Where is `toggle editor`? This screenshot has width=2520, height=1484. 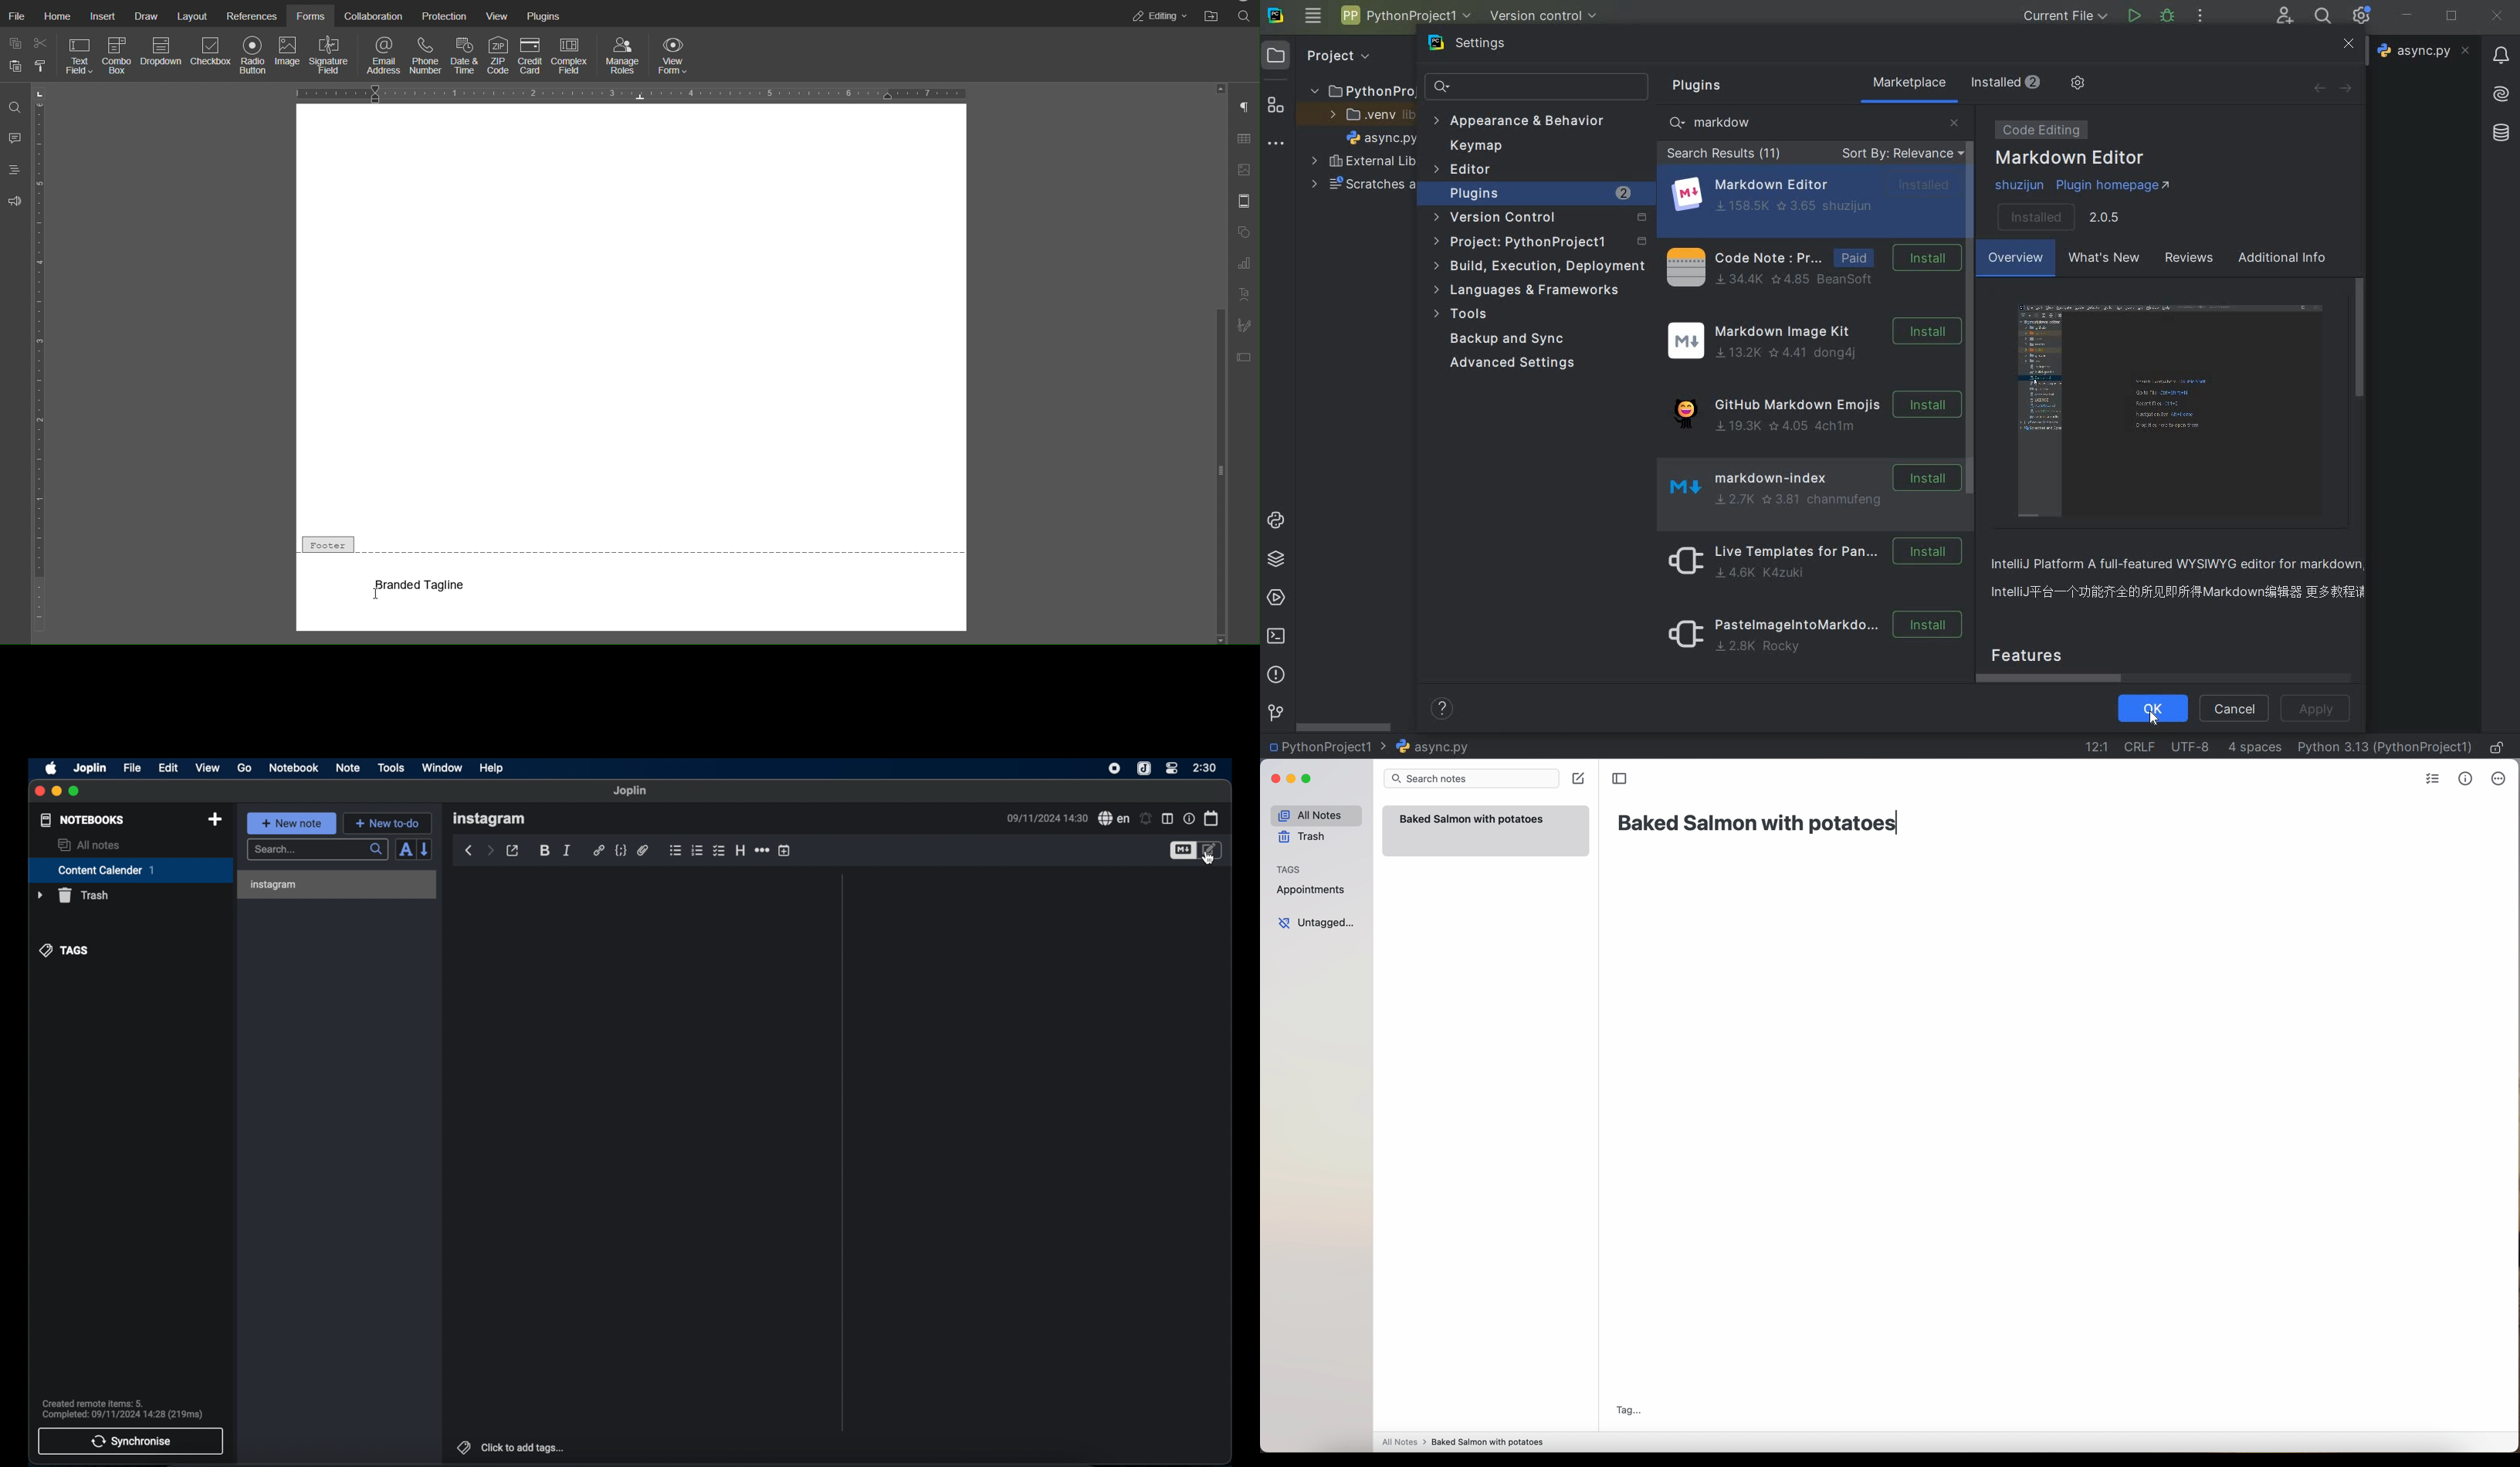
toggle editor is located at coordinates (1181, 851).